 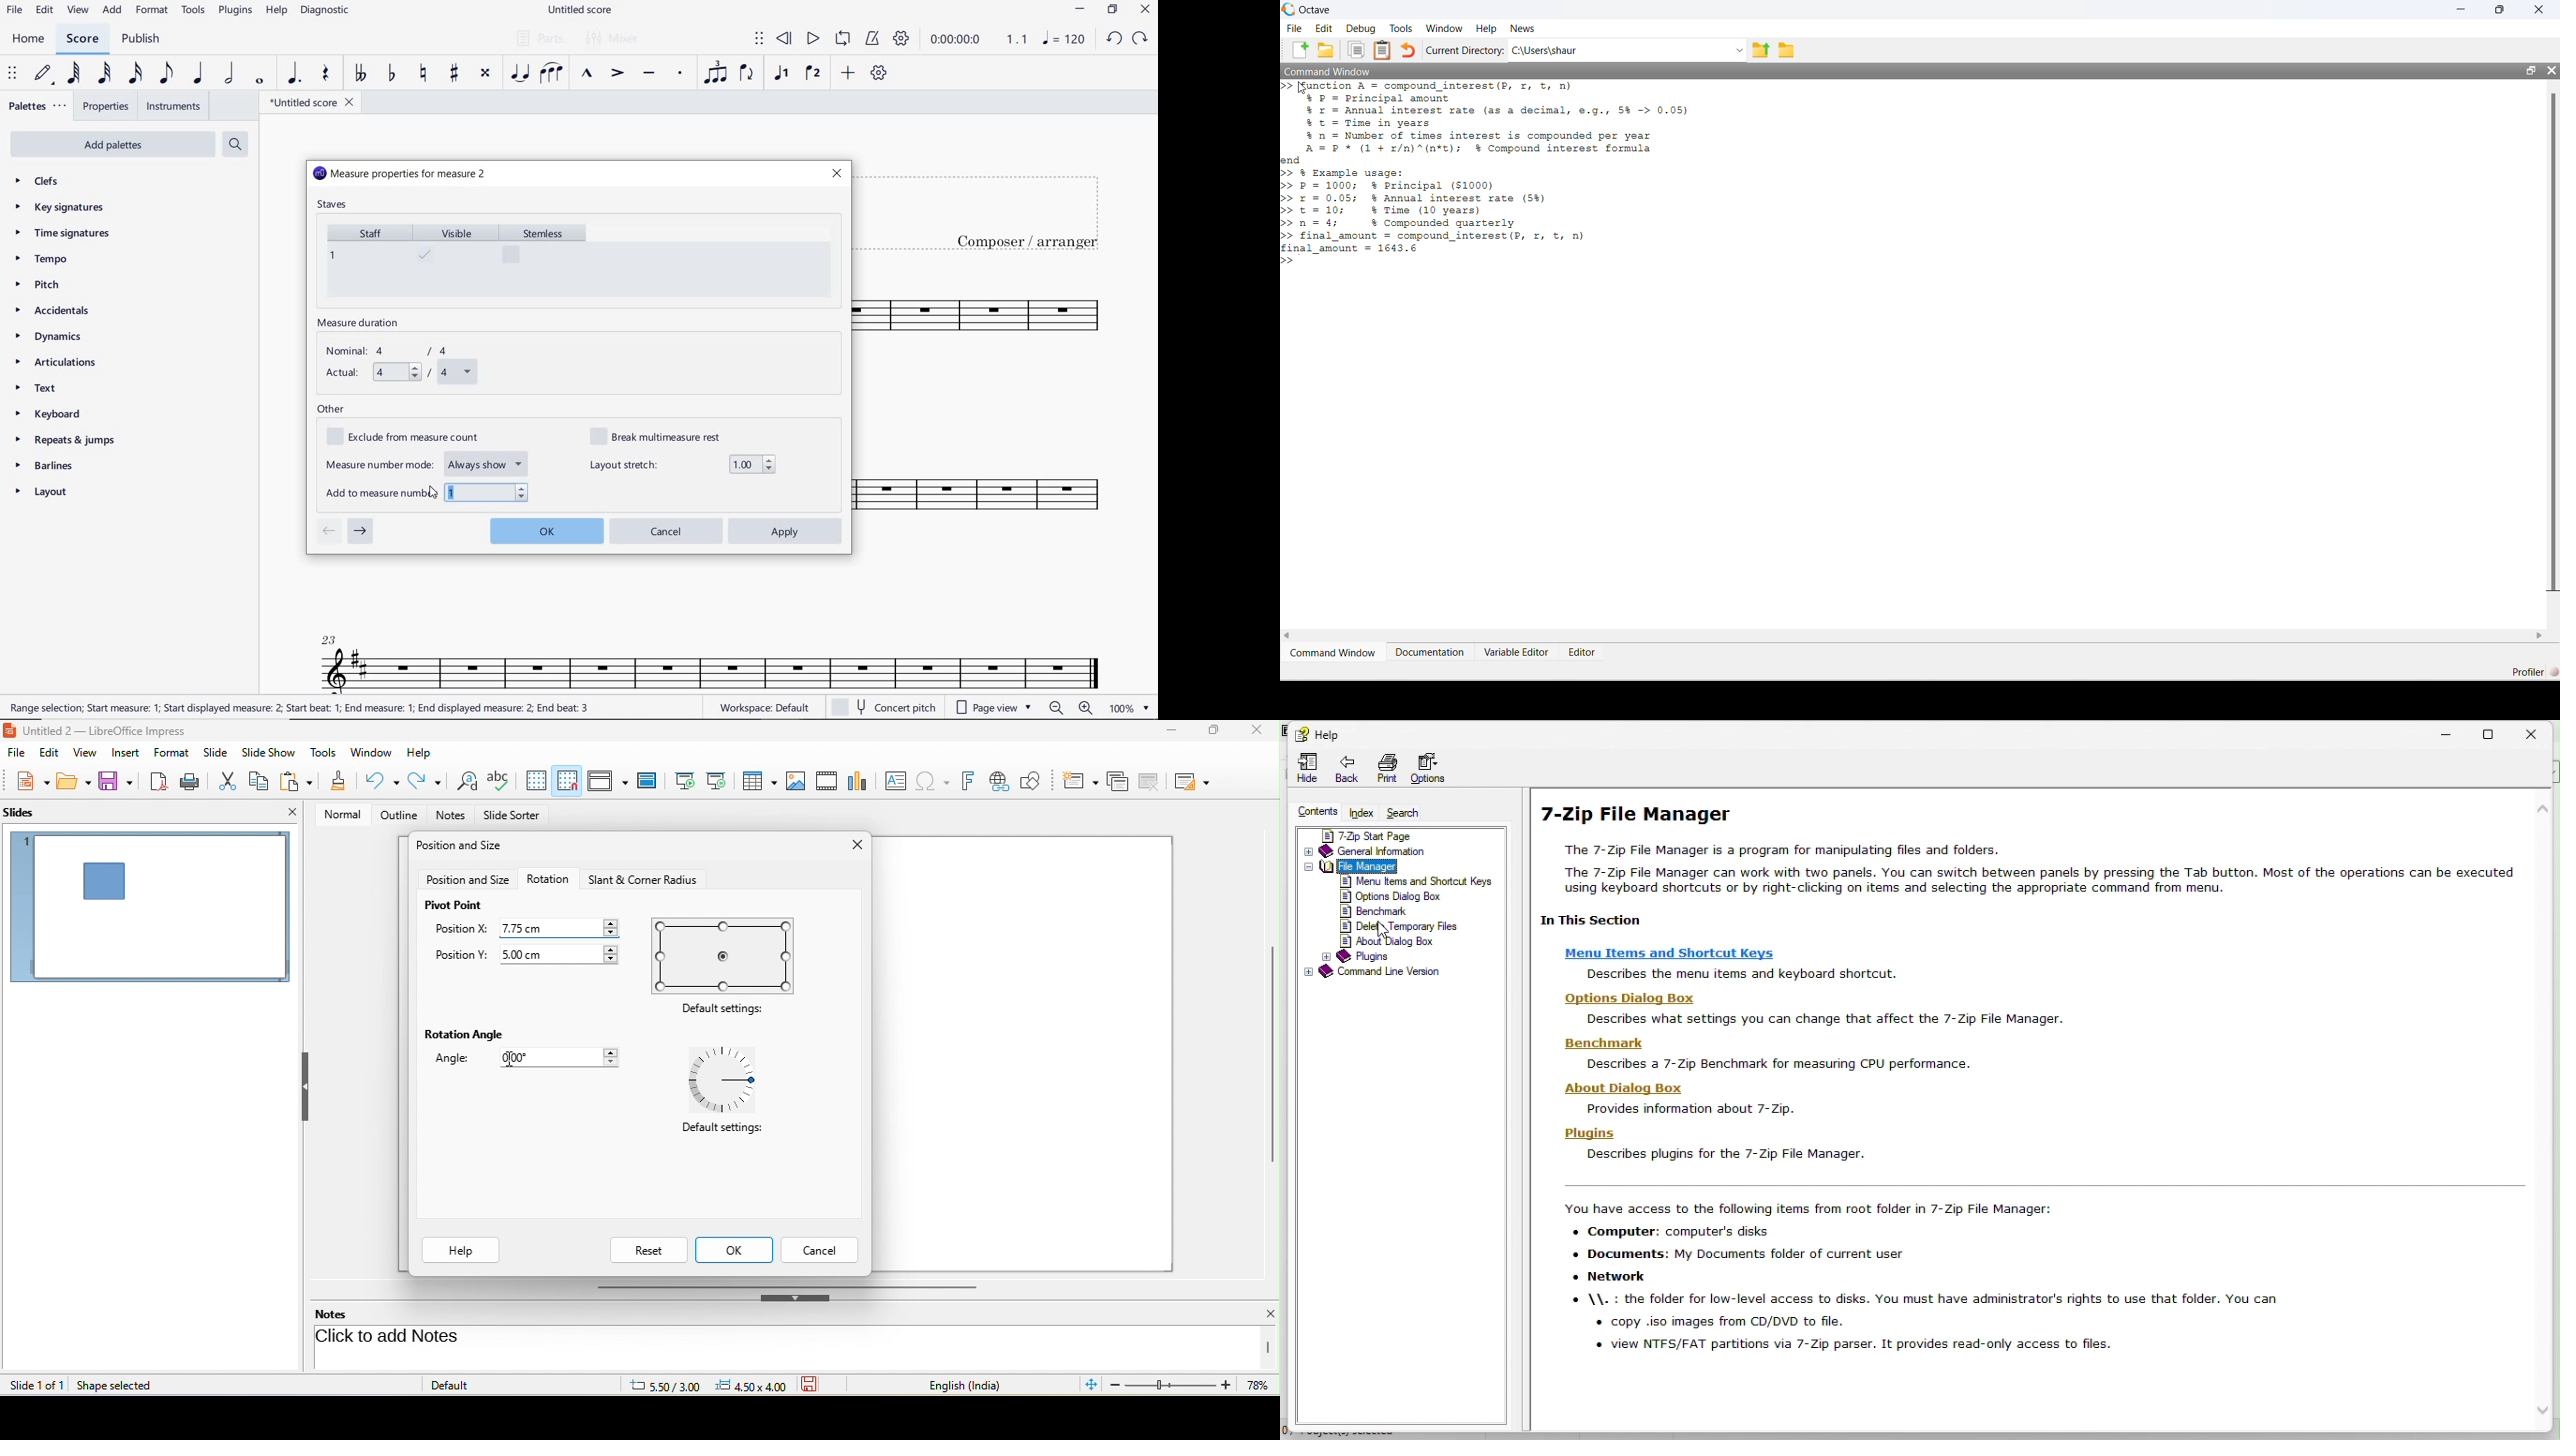 I want to click on 5.00 cm, so click(x=563, y=952).